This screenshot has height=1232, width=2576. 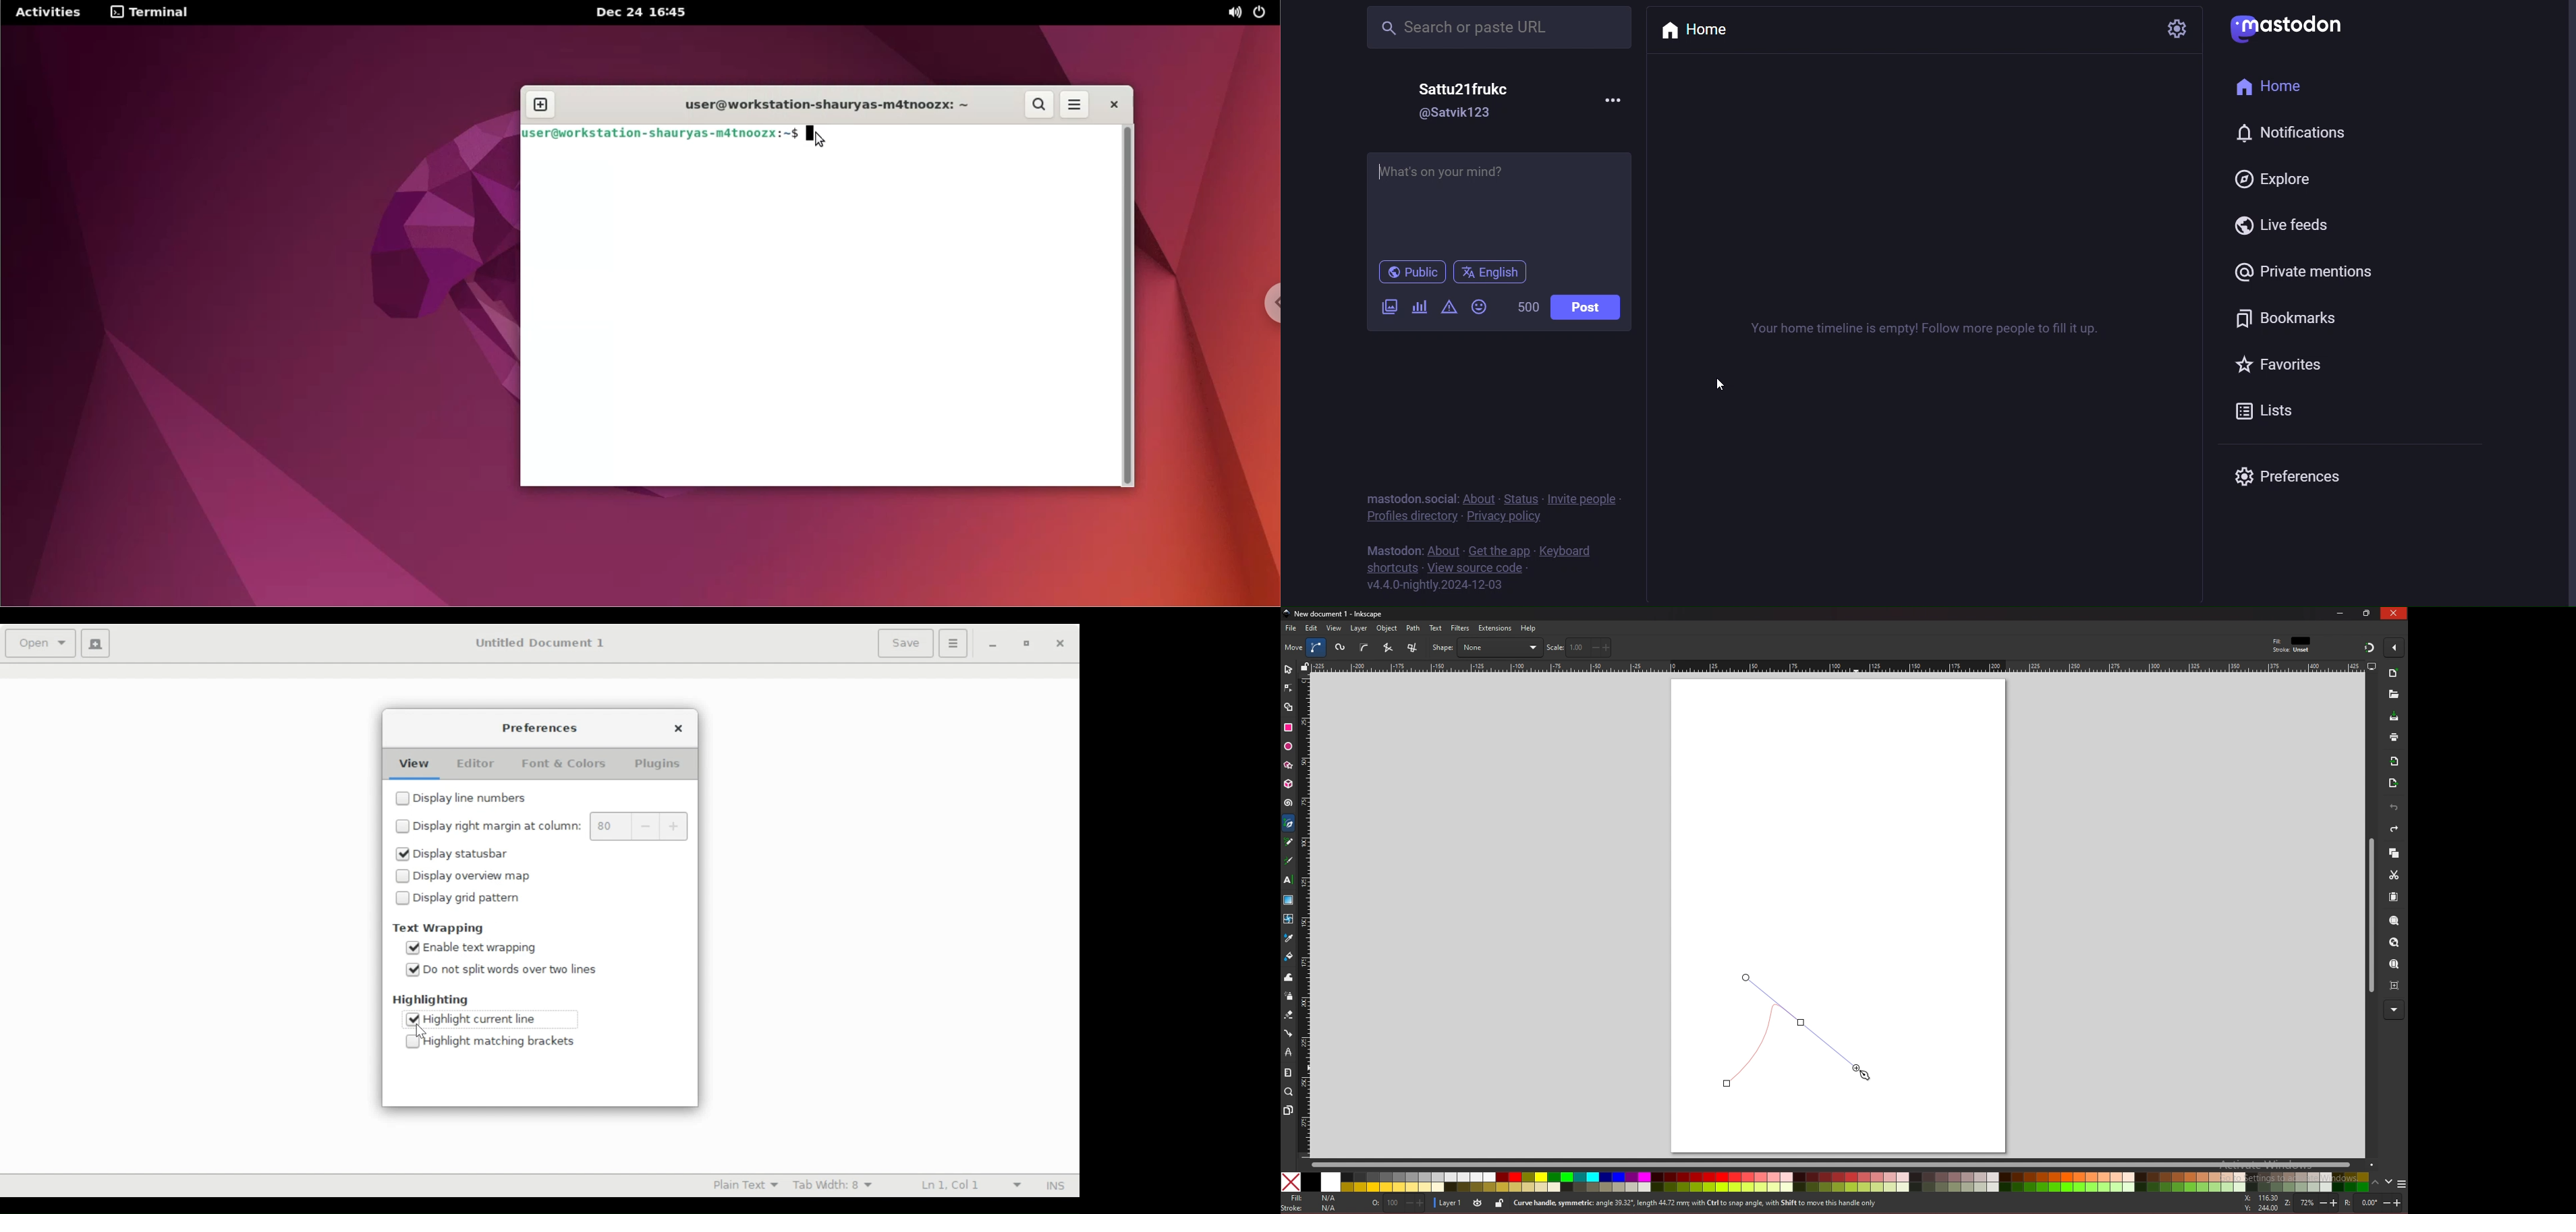 I want to click on notification, so click(x=2291, y=134).